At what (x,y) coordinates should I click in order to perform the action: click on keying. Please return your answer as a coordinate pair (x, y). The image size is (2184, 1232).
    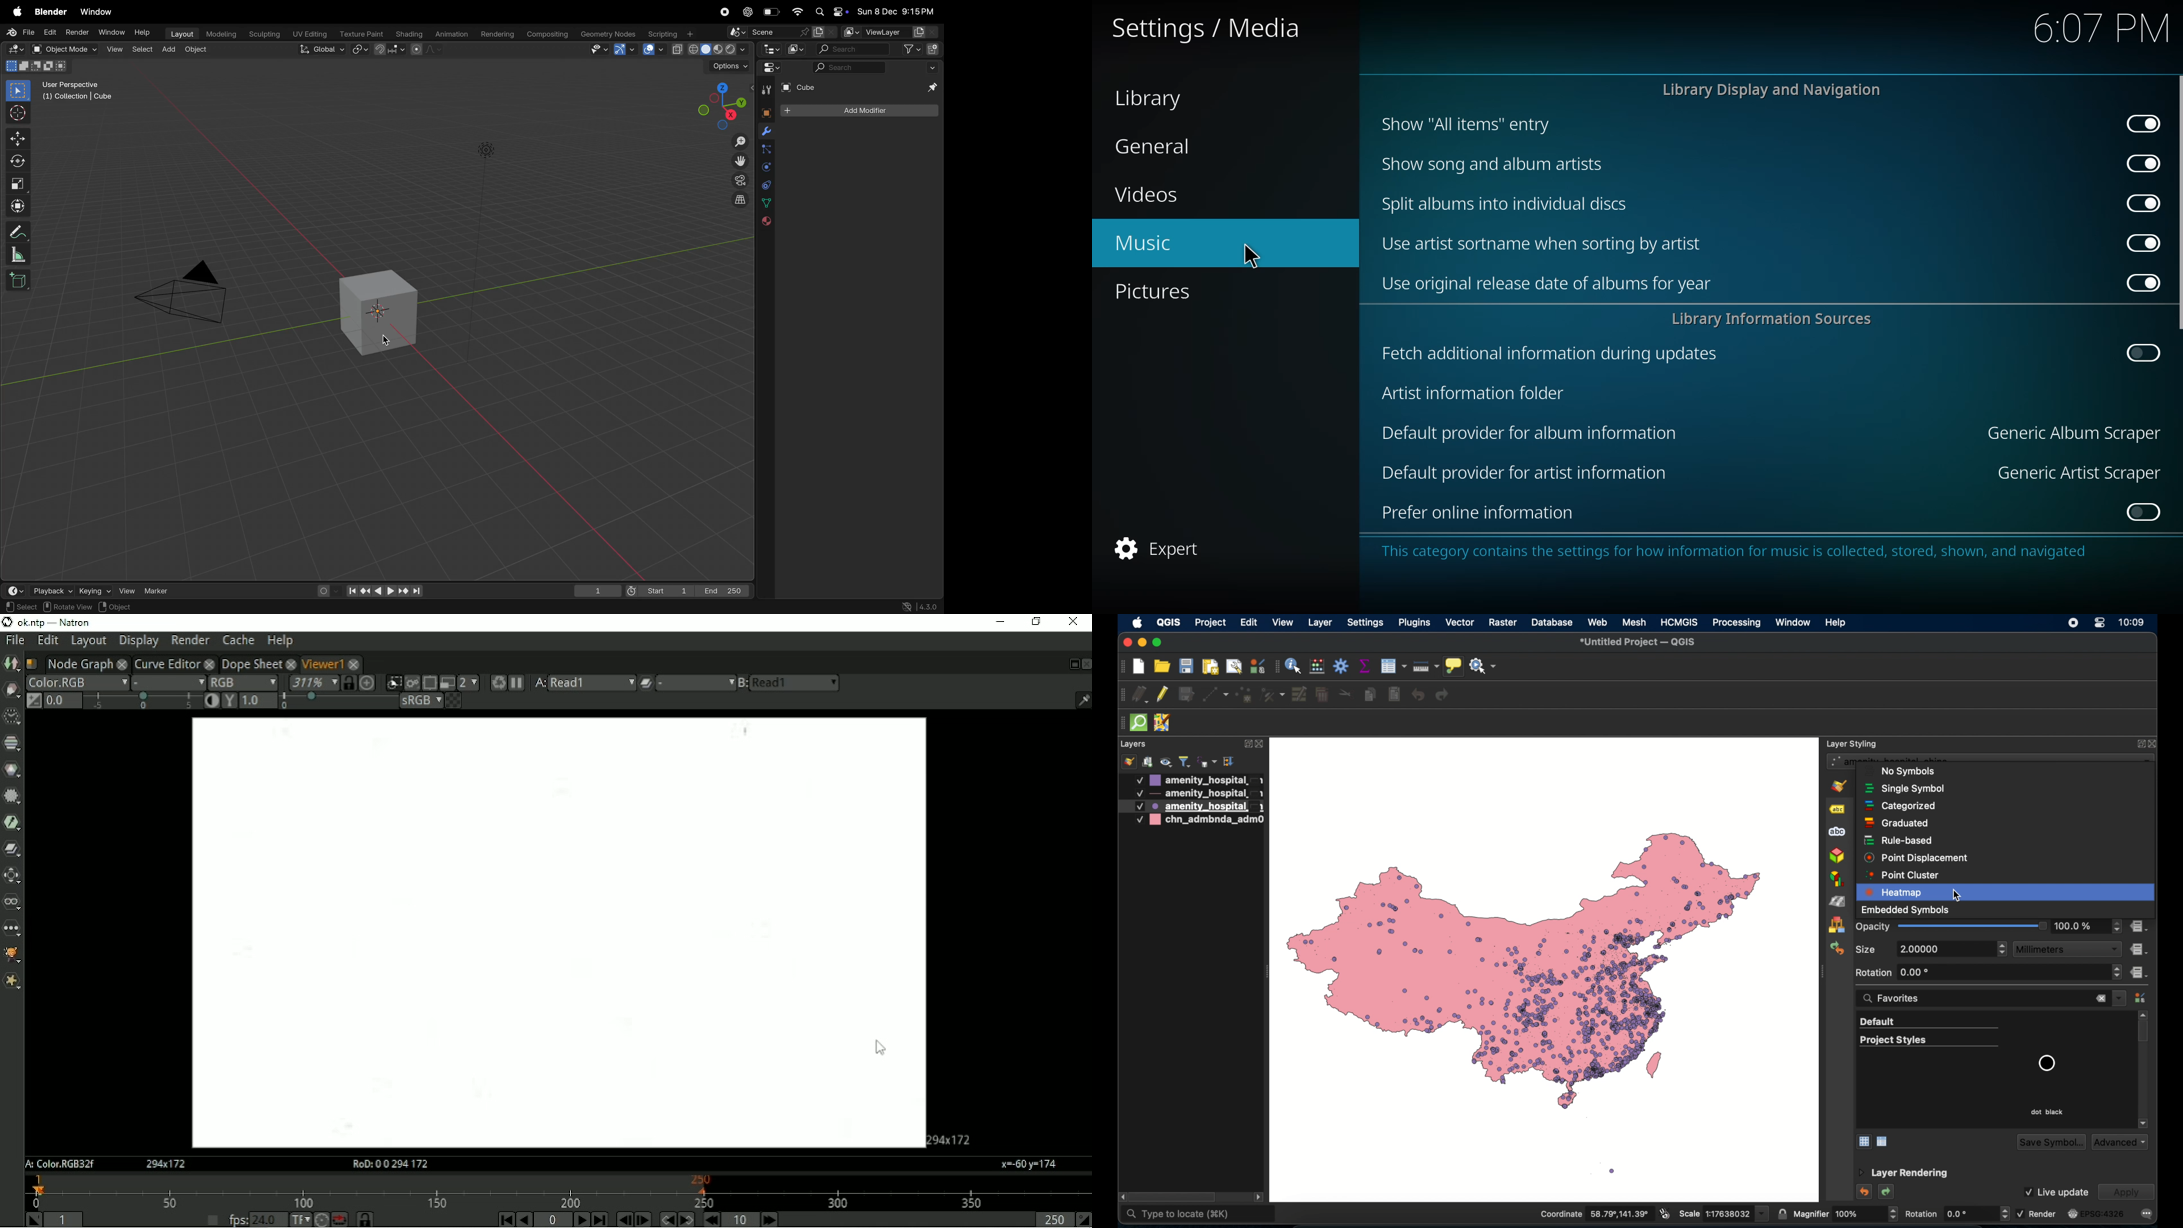
    Looking at the image, I should click on (93, 590).